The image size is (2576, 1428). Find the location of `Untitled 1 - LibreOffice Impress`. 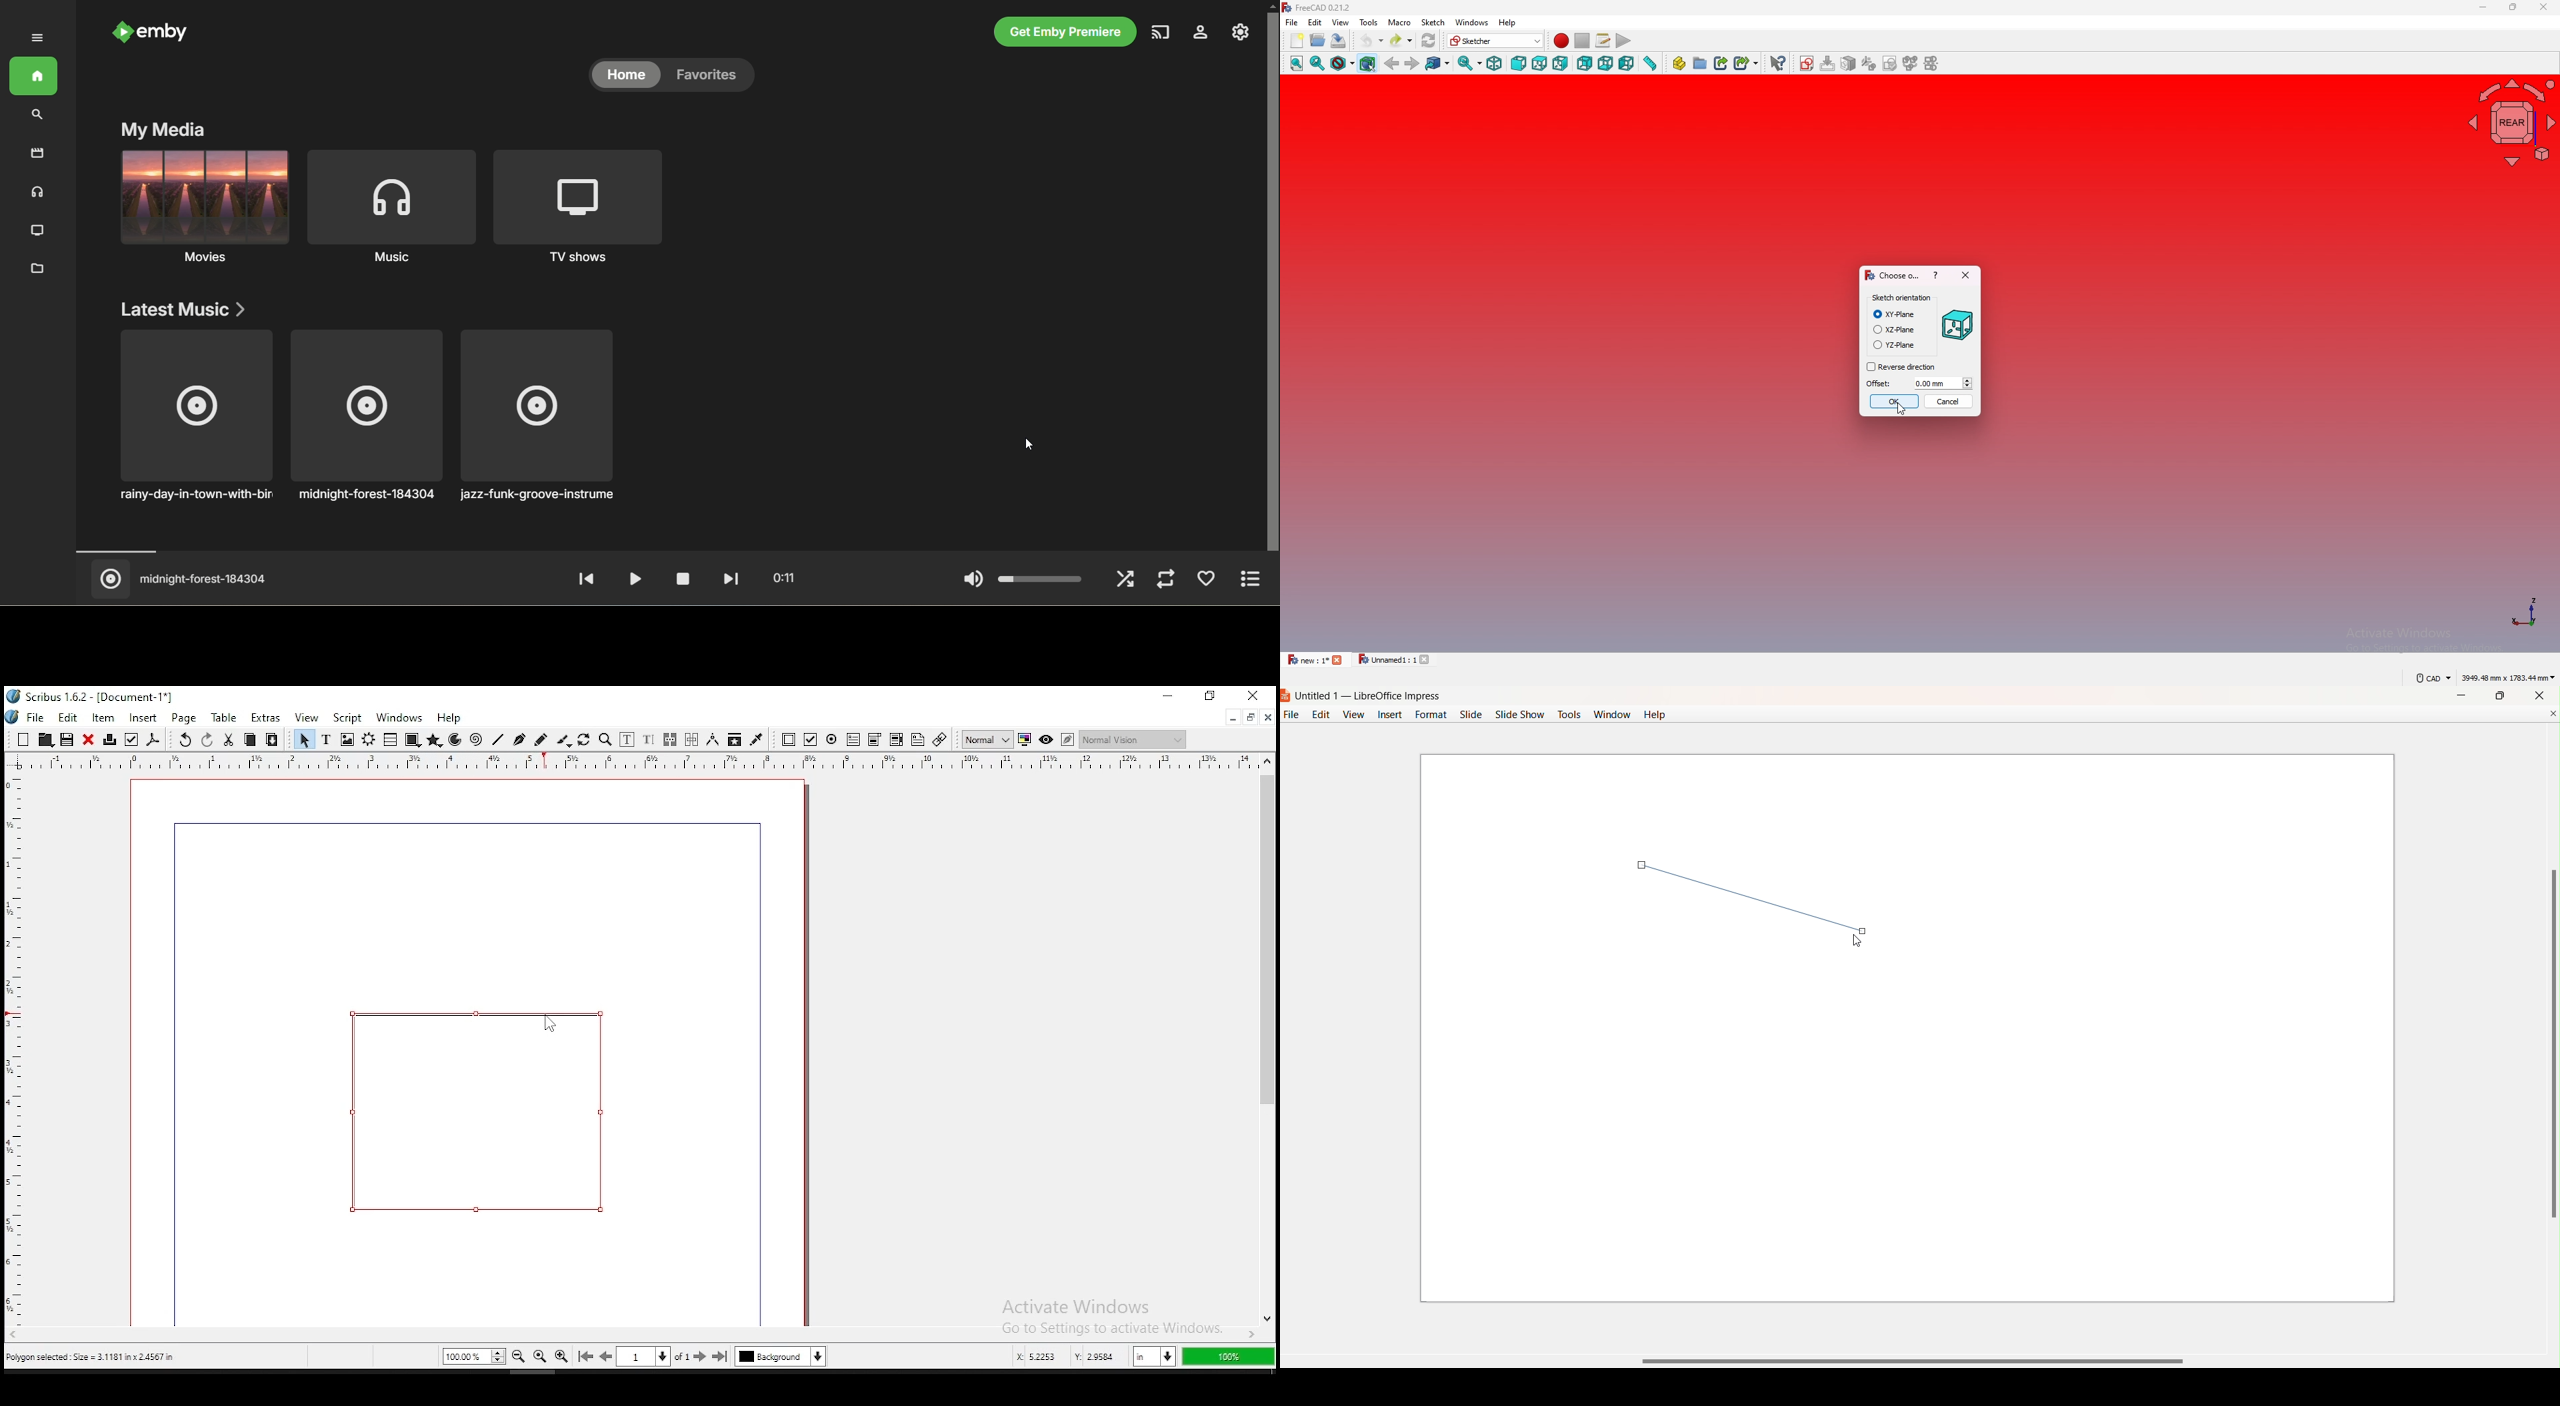

Untitled 1 - LibreOffice Impress is located at coordinates (1370, 697).